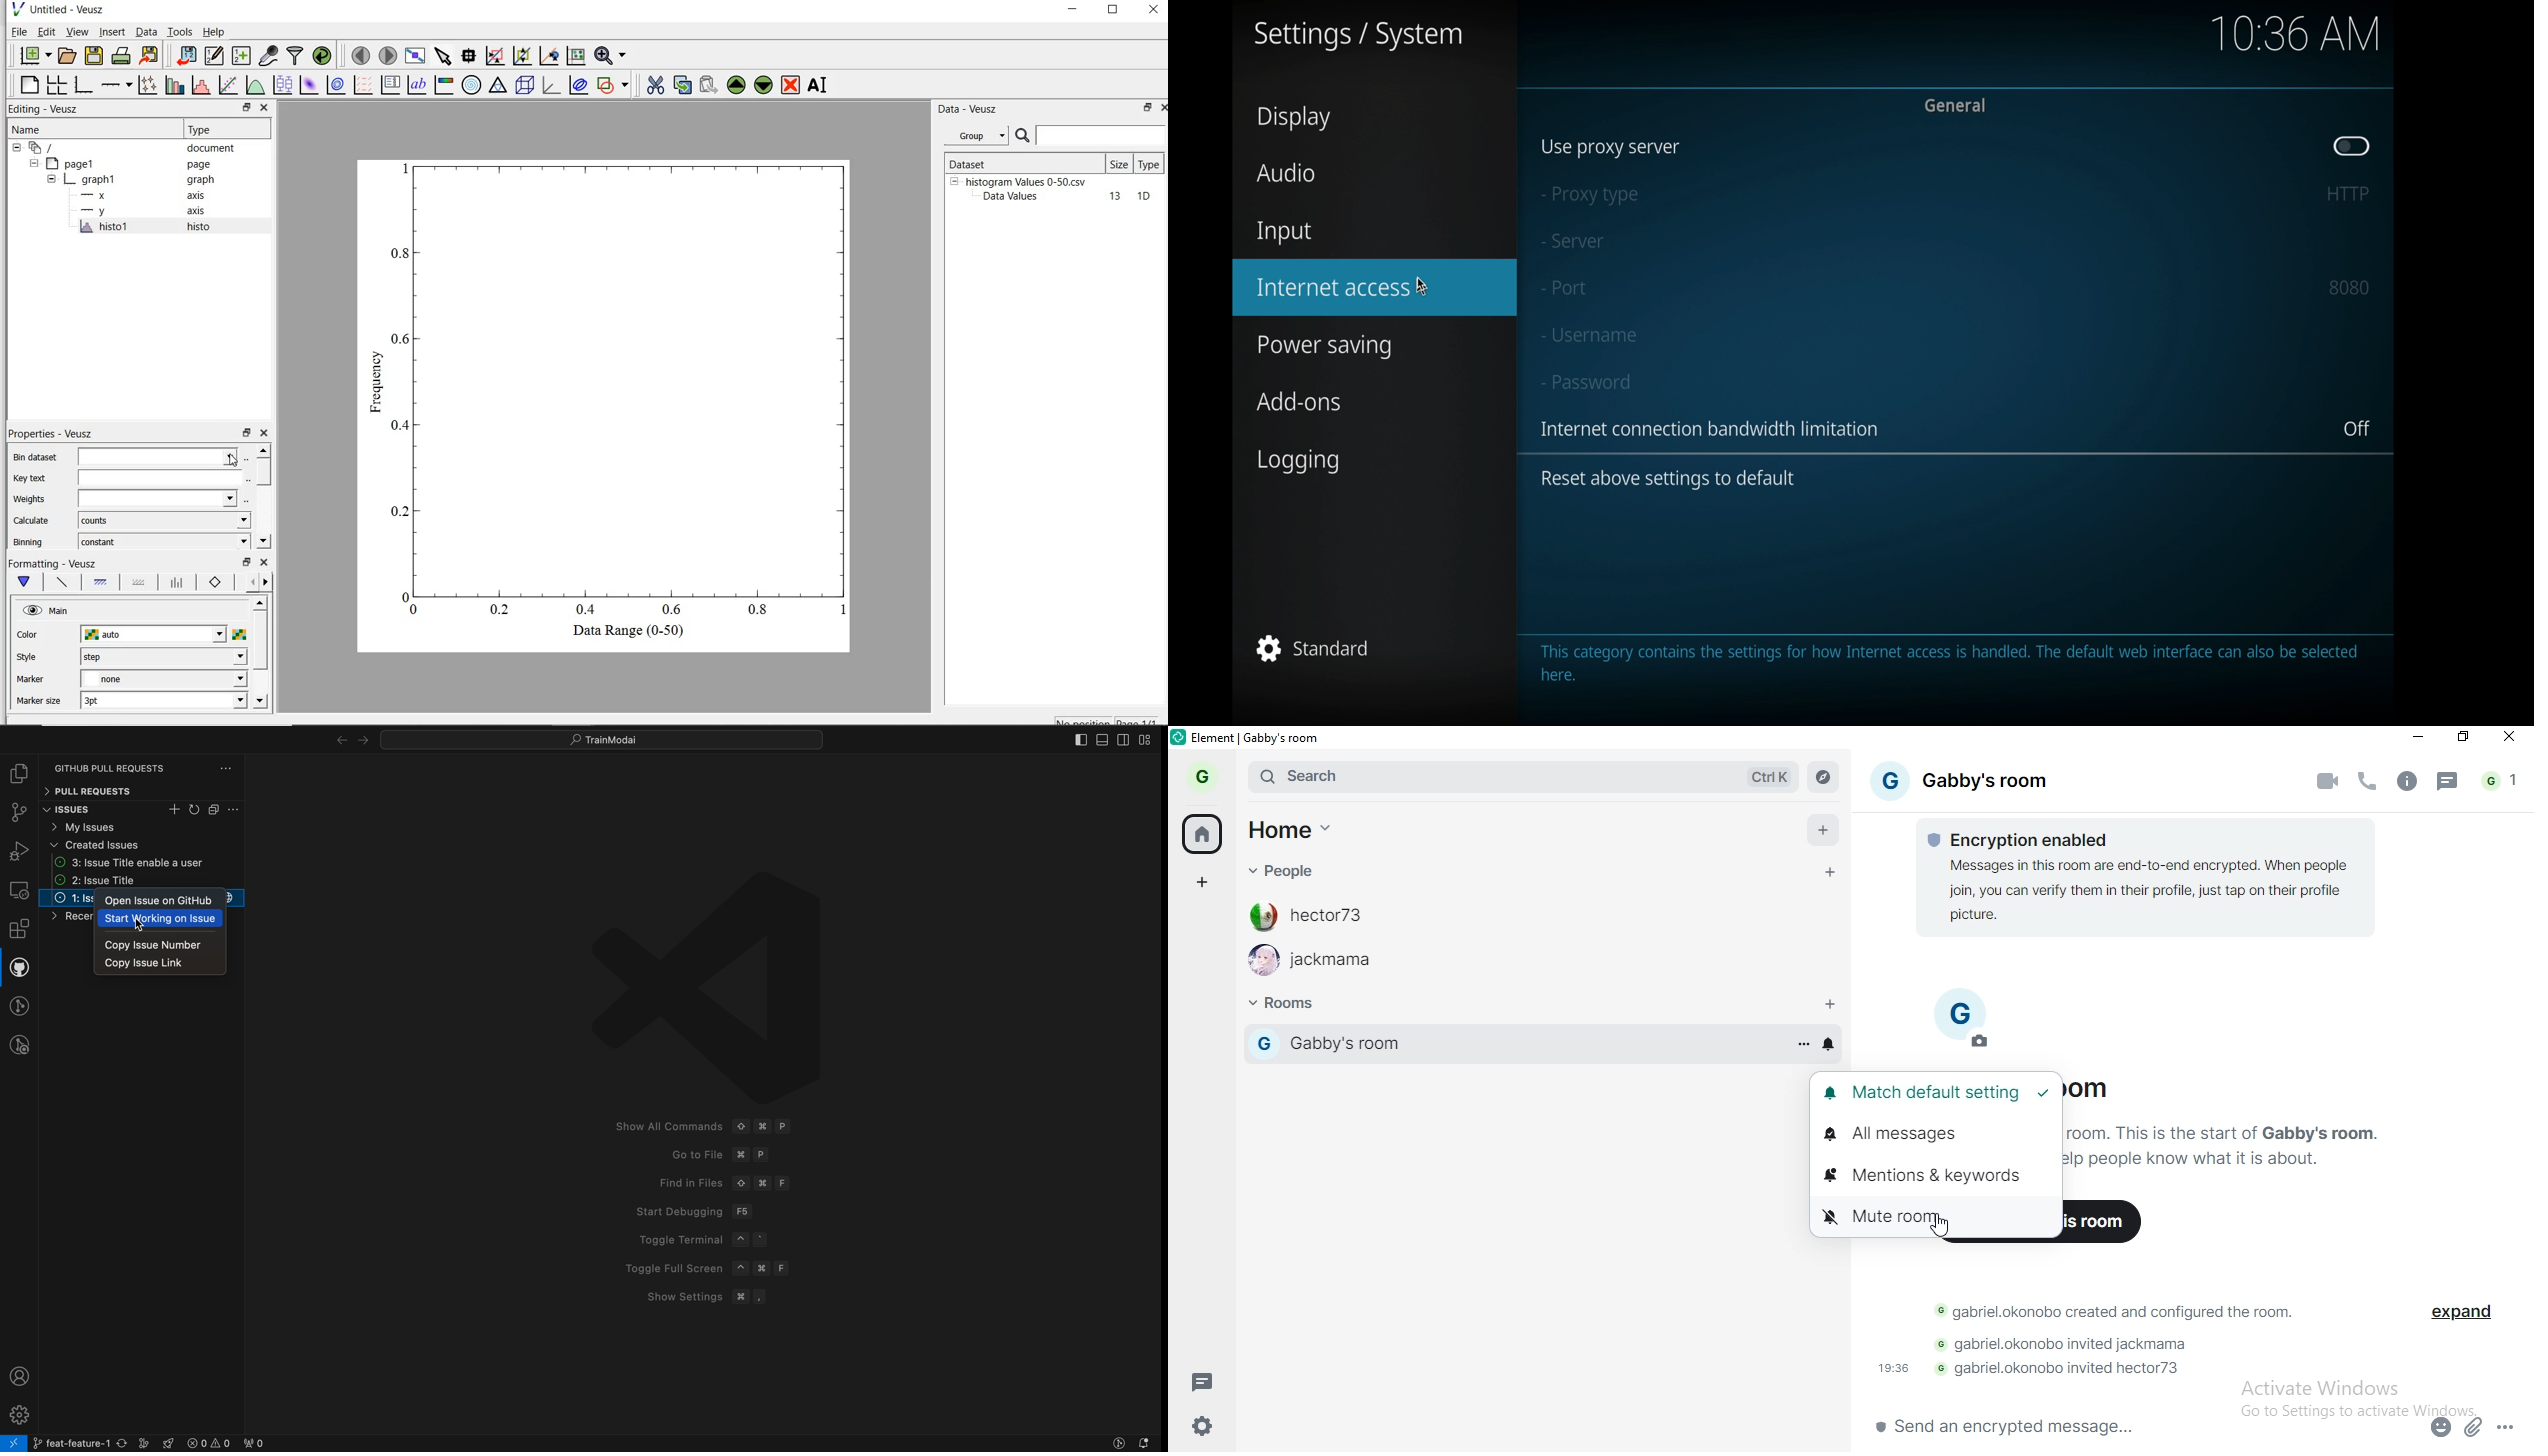 The height and width of the screenshot is (1456, 2548). Describe the element at coordinates (282, 84) in the screenshot. I see `plot boxplots` at that location.